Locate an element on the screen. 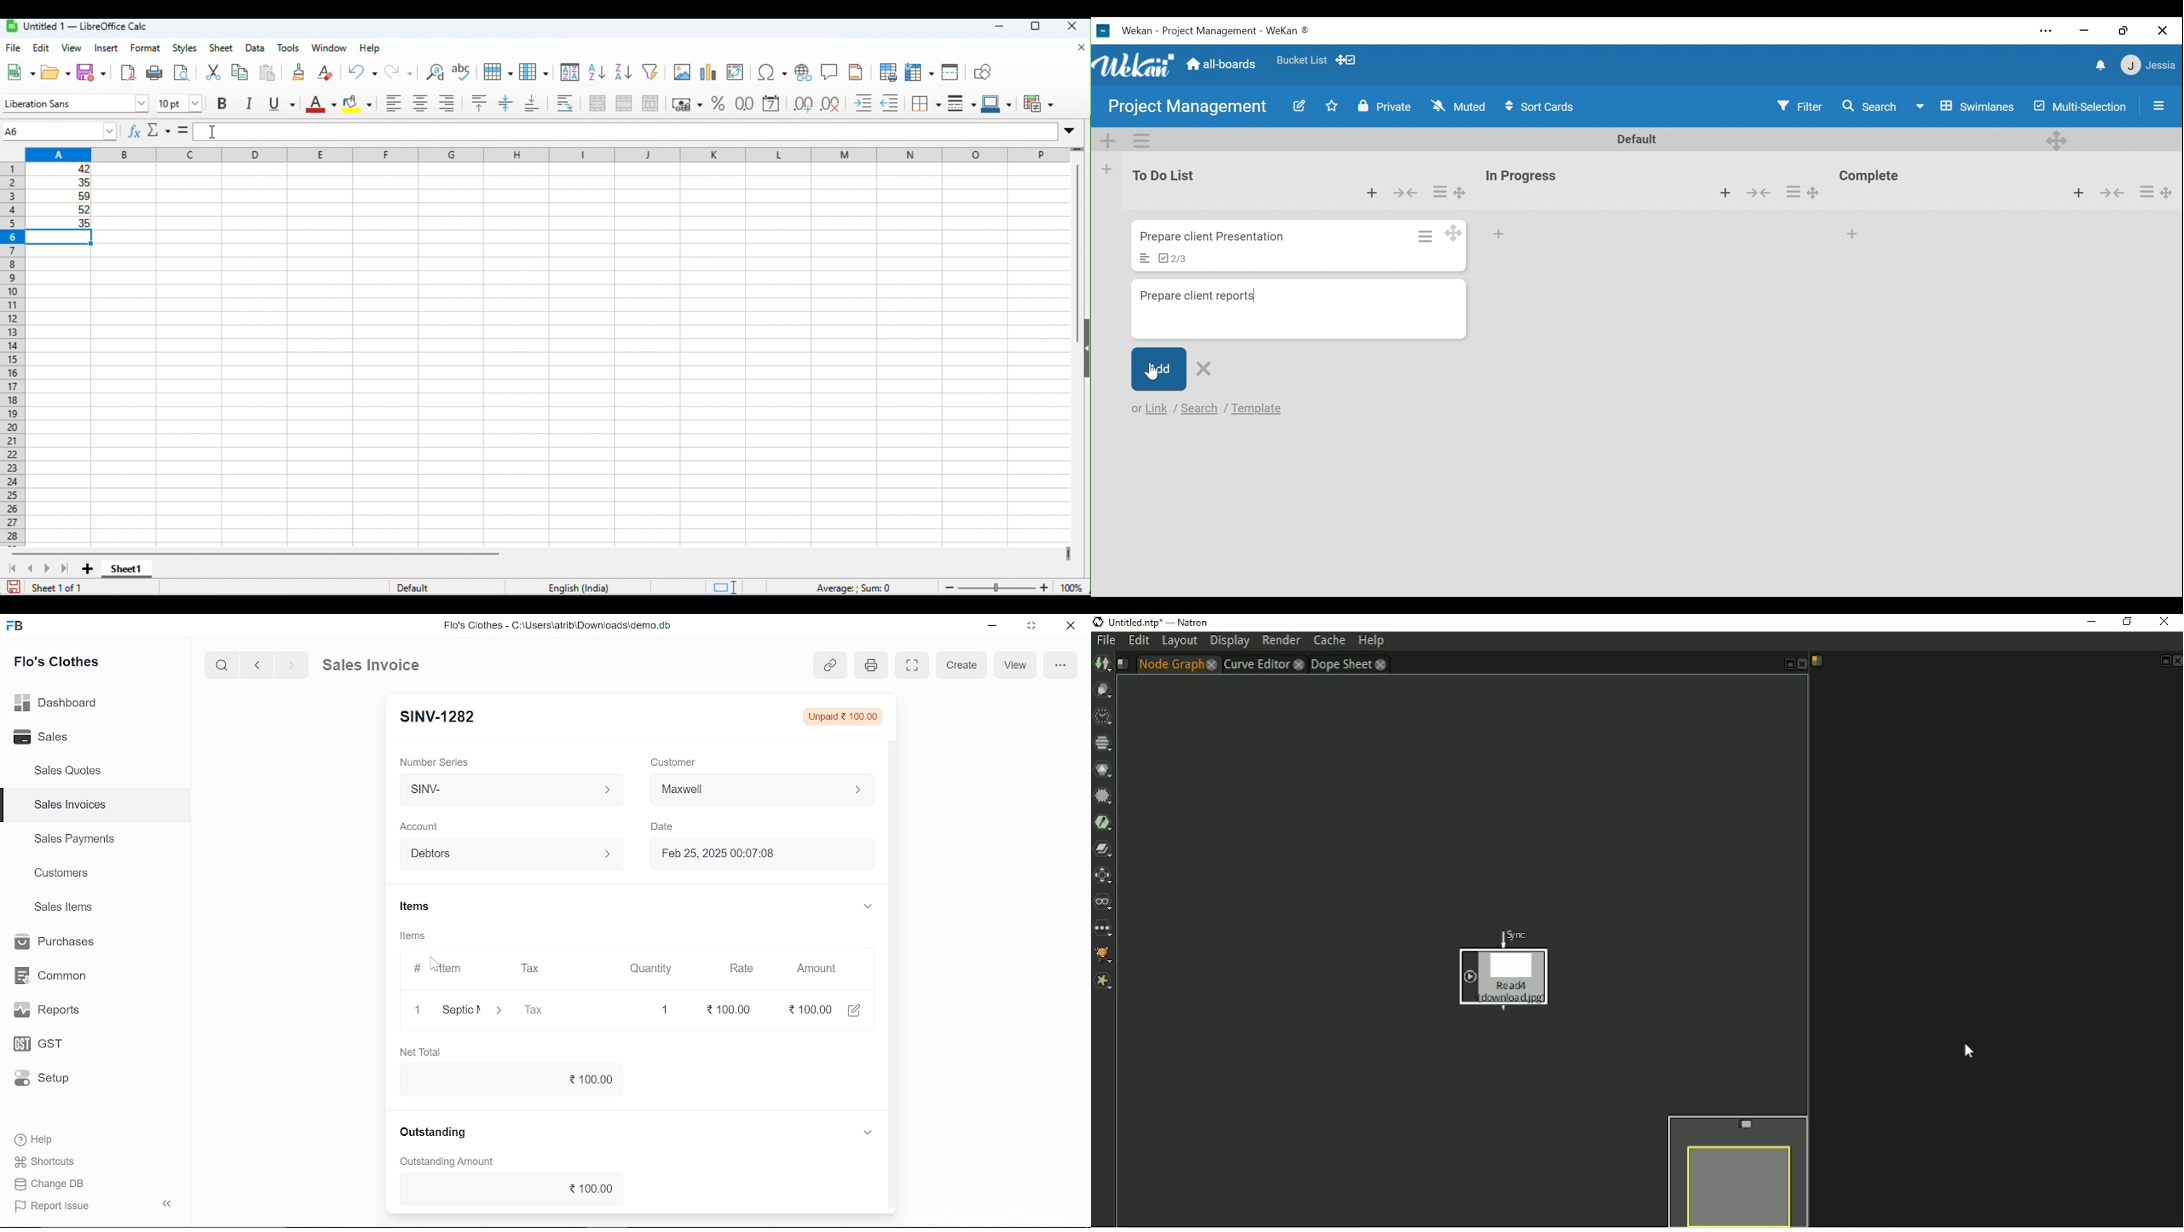  undo is located at coordinates (362, 70).